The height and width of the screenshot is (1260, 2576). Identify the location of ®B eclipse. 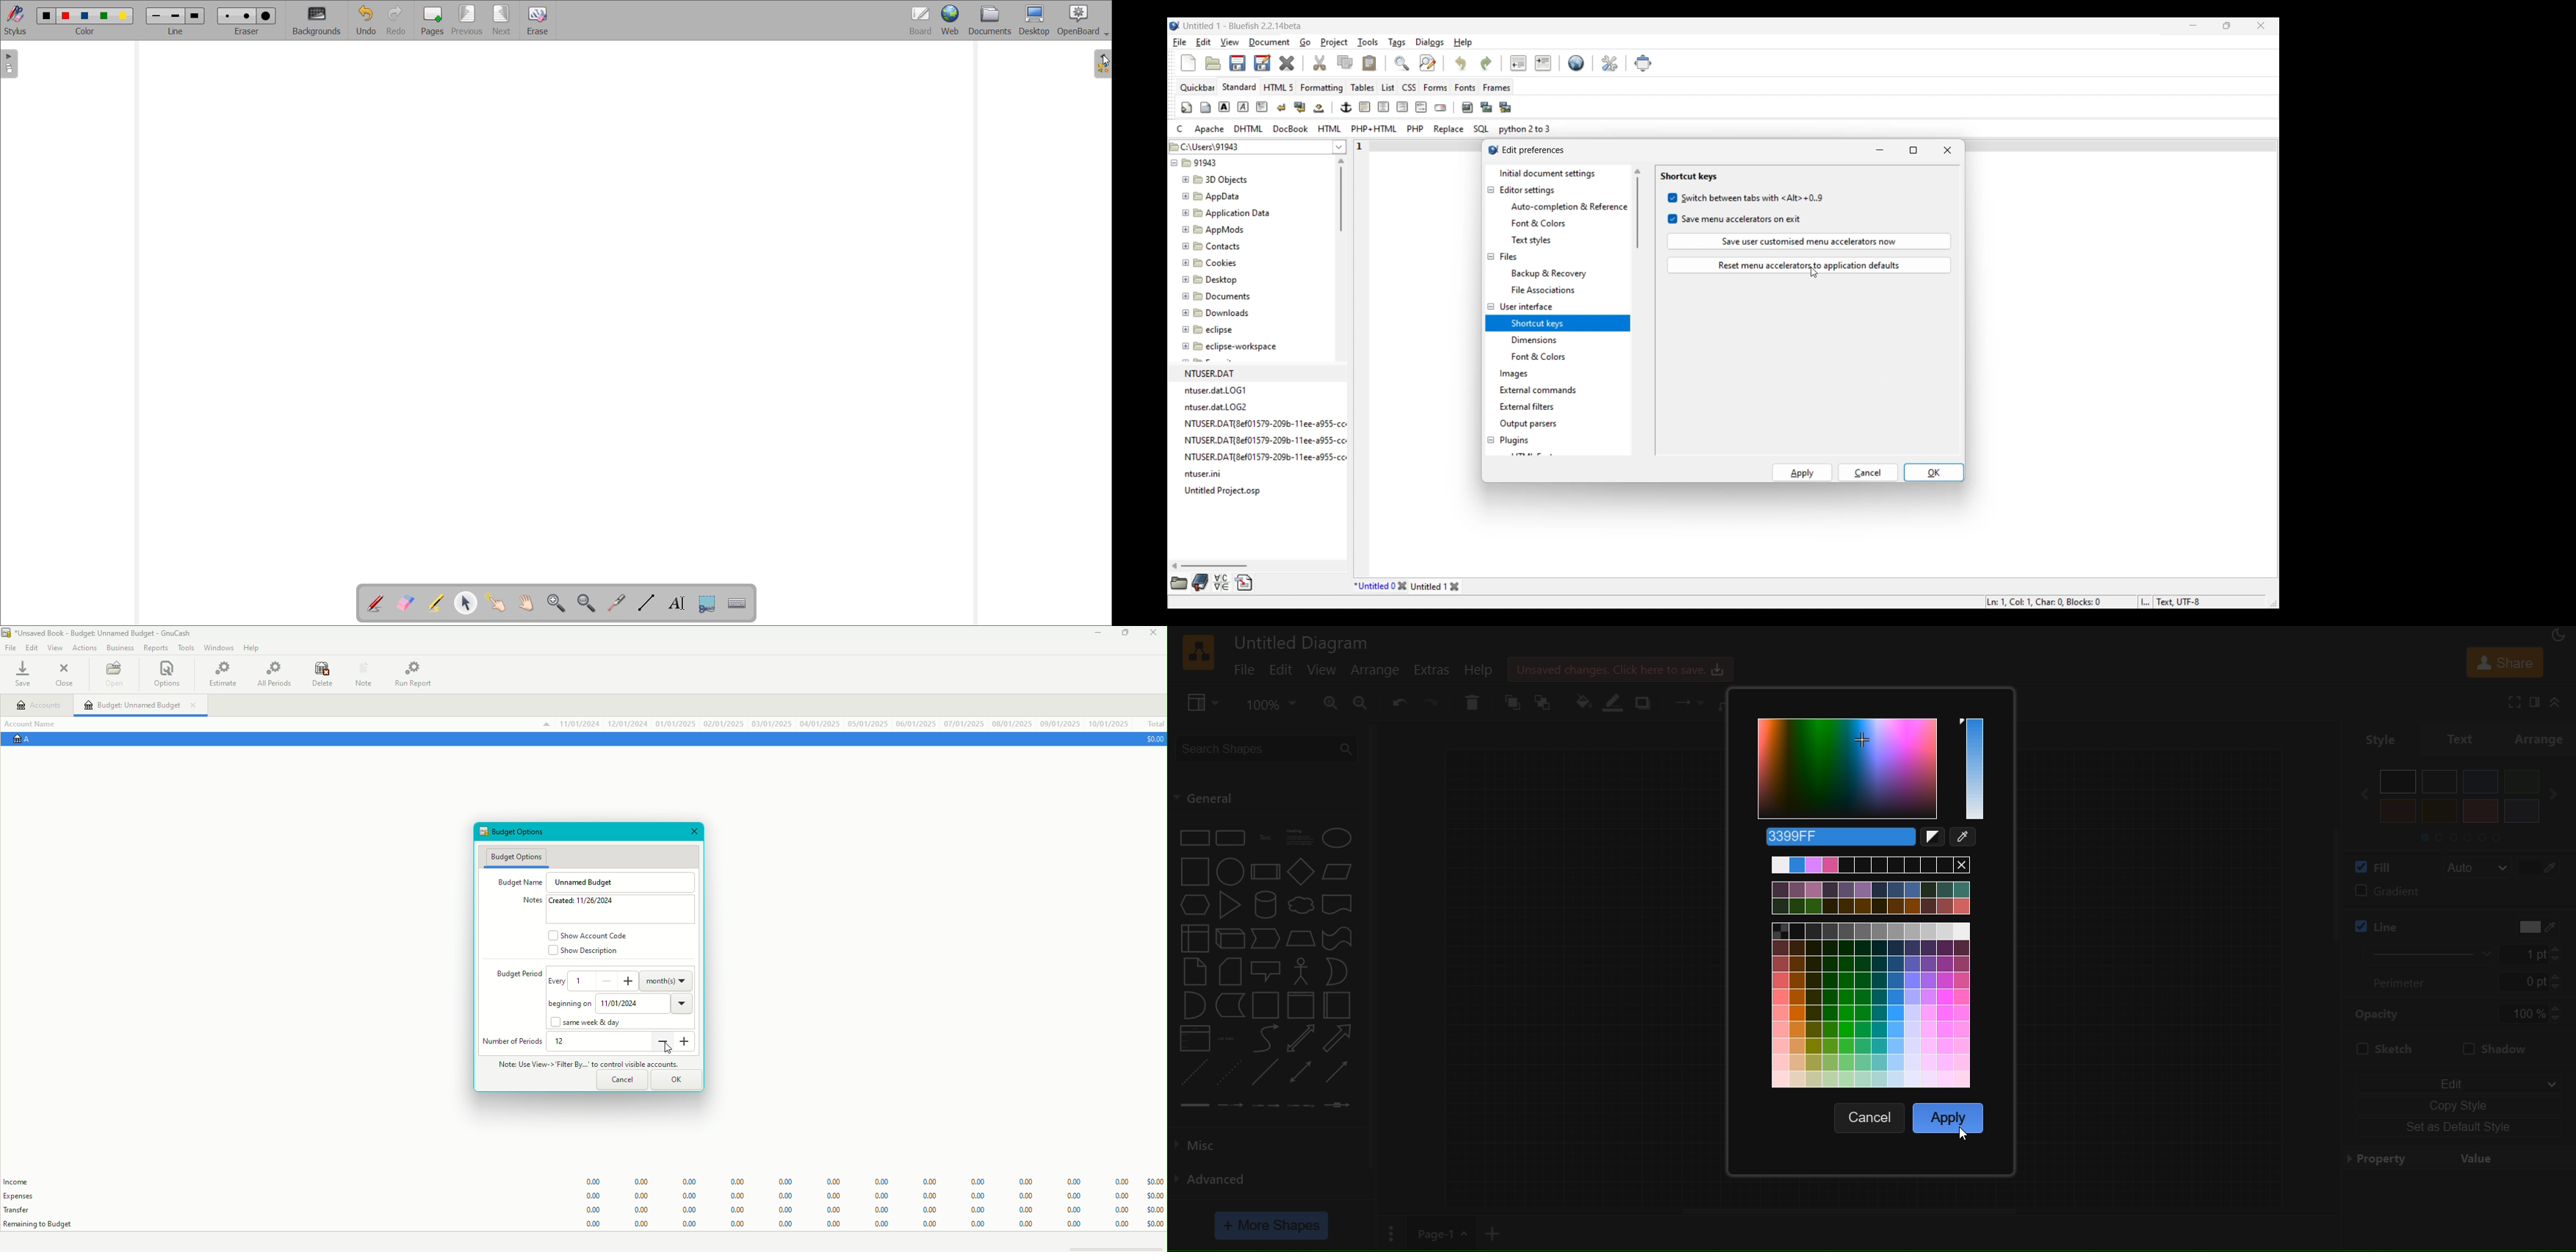
(1208, 329).